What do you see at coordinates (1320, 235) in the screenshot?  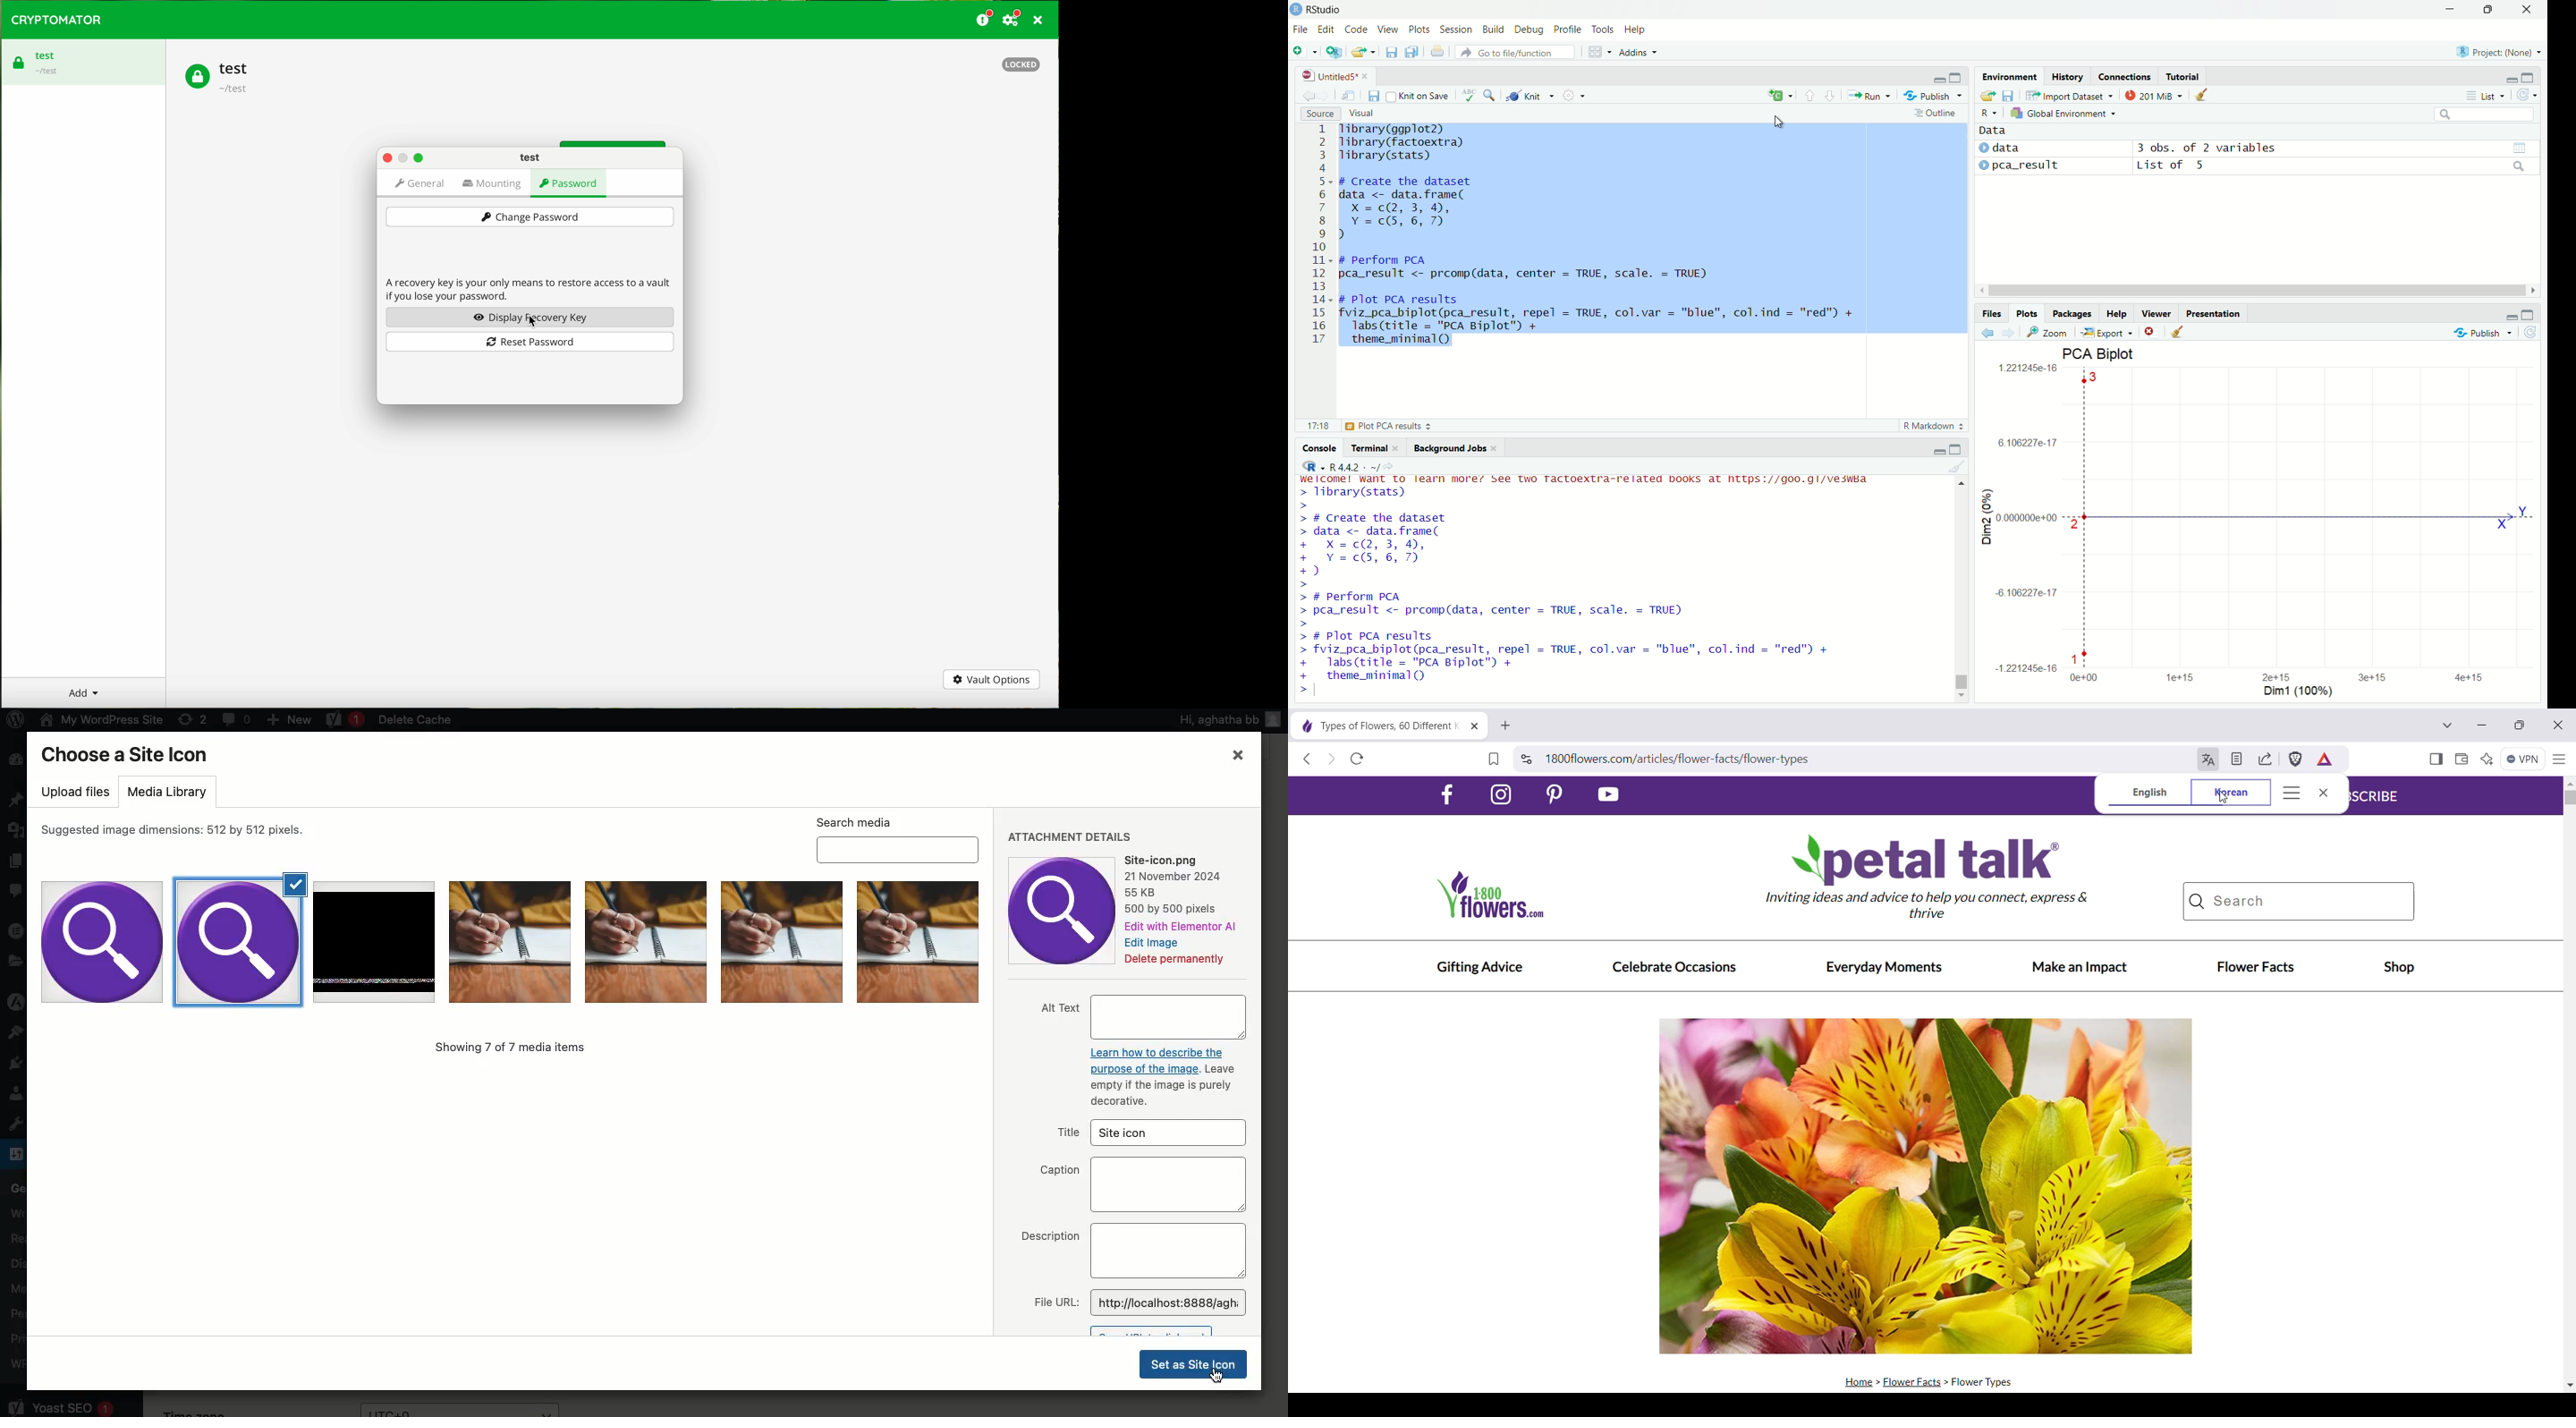 I see `line number` at bounding box center [1320, 235].